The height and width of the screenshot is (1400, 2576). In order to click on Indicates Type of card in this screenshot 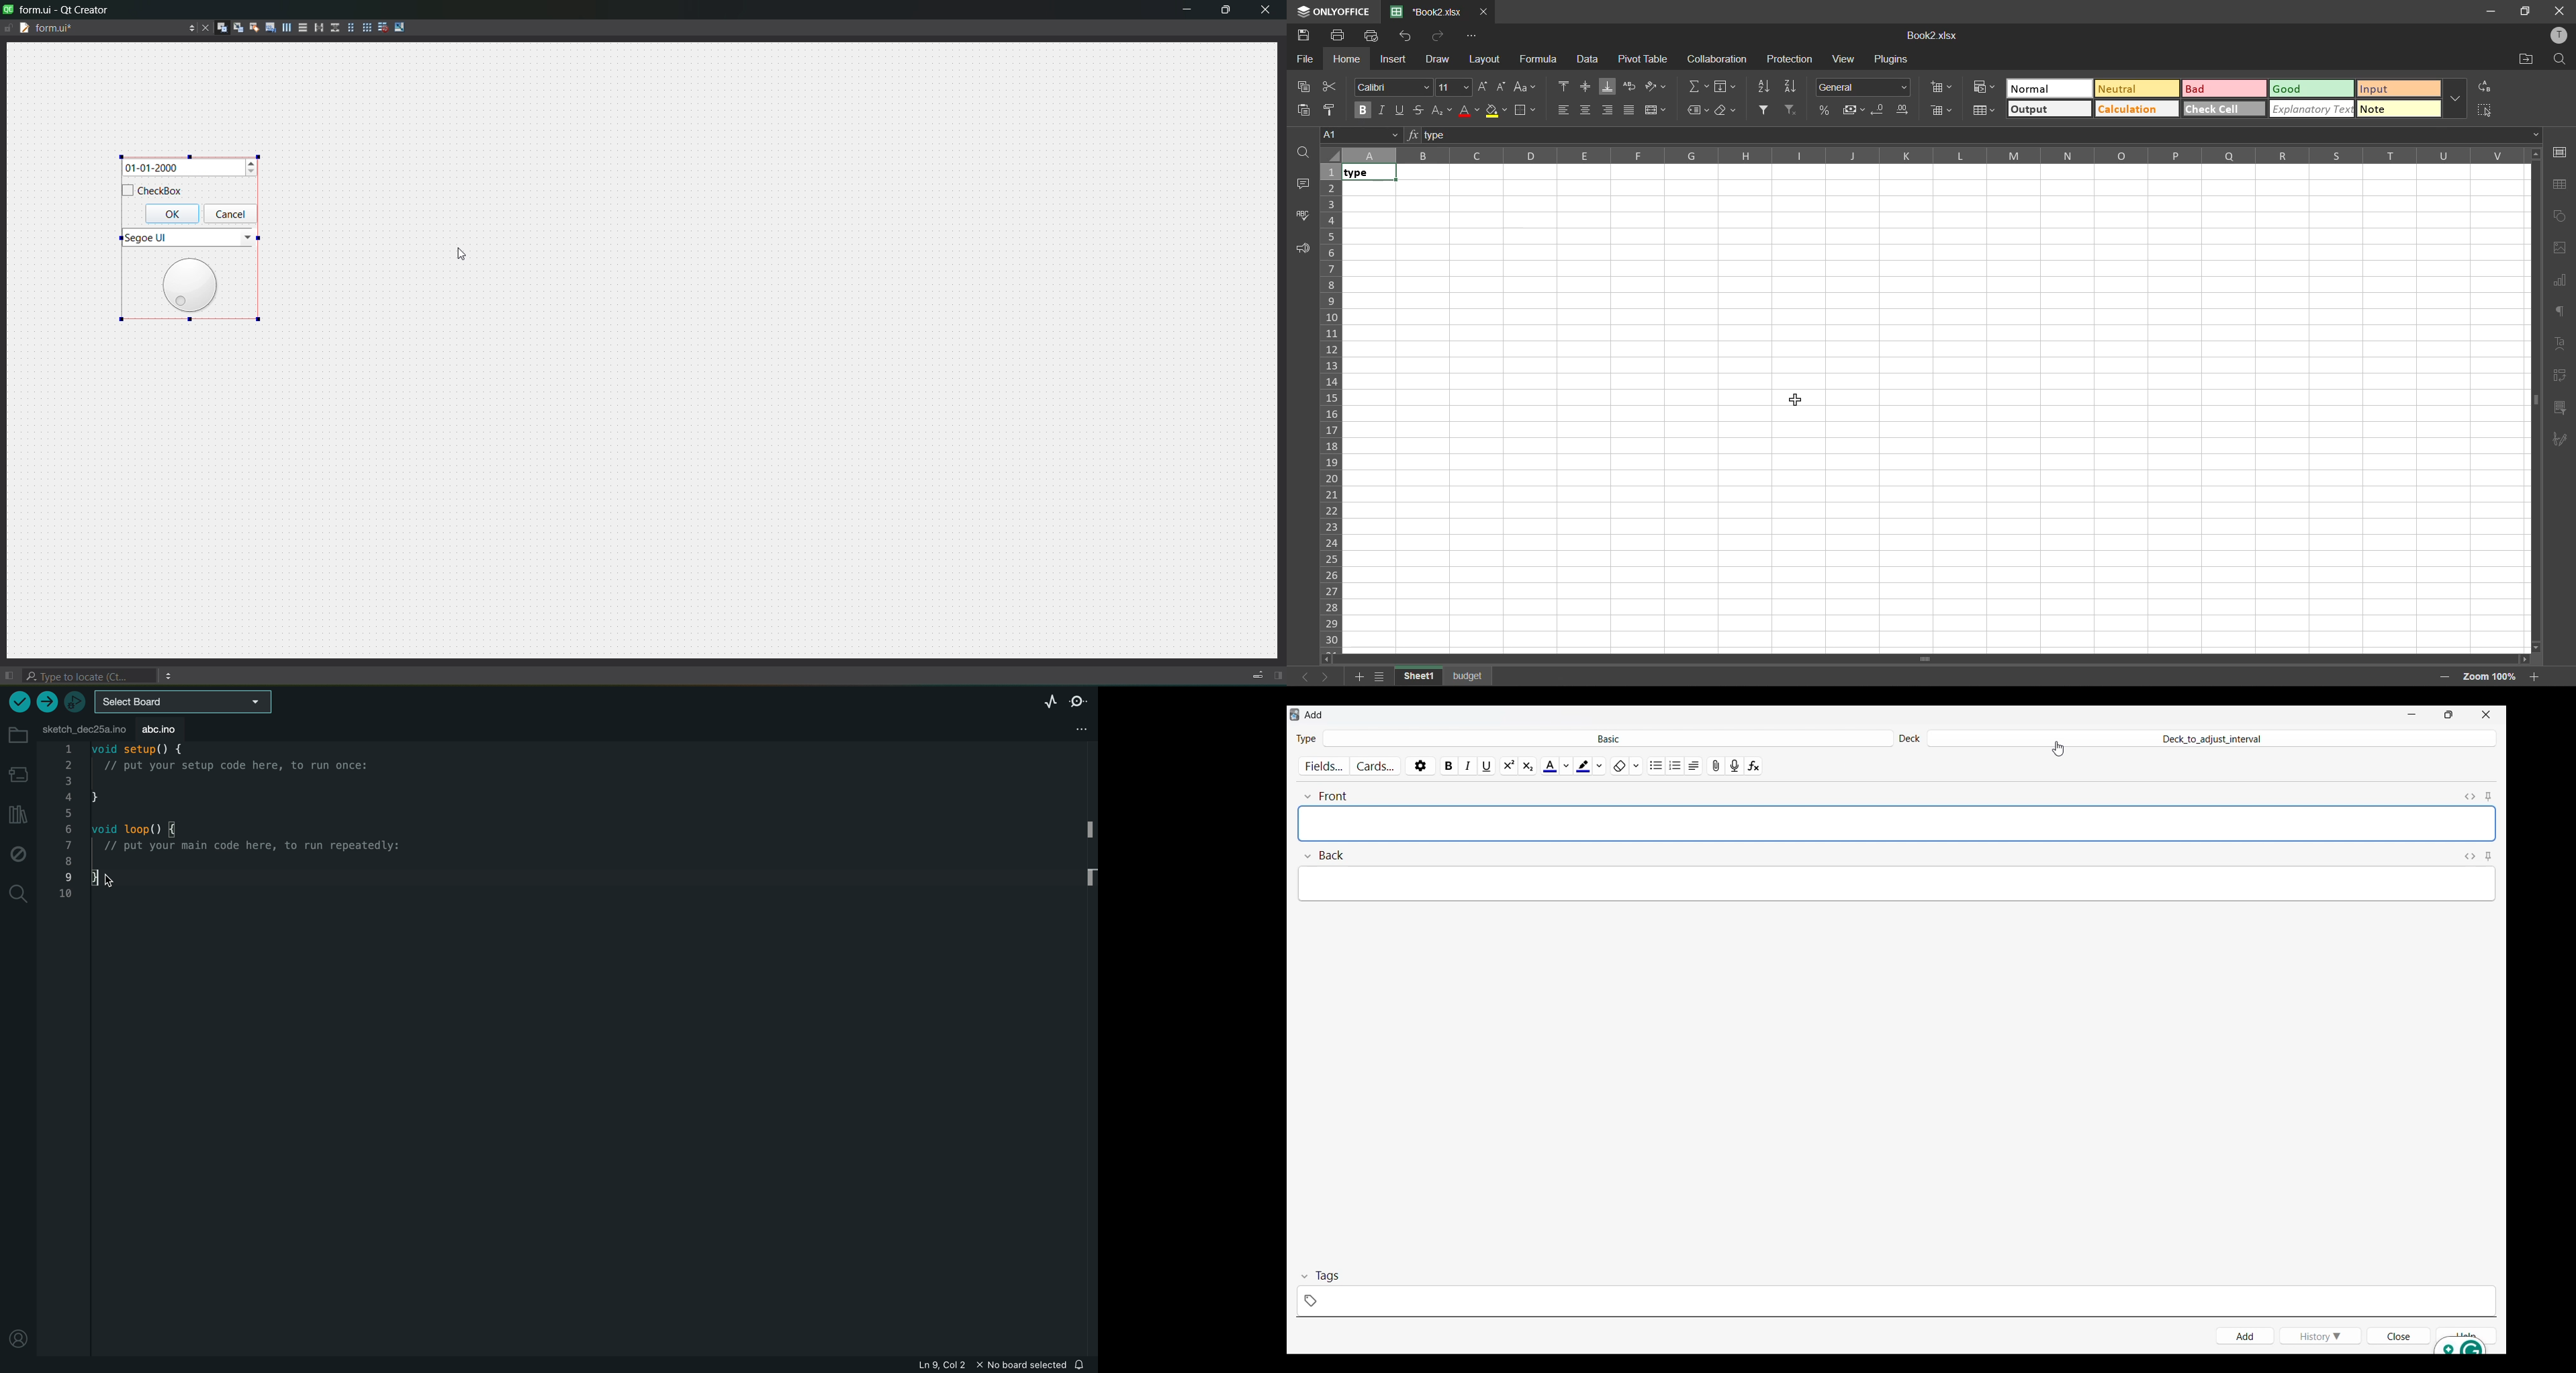, I will do `click(1306, 739)`.